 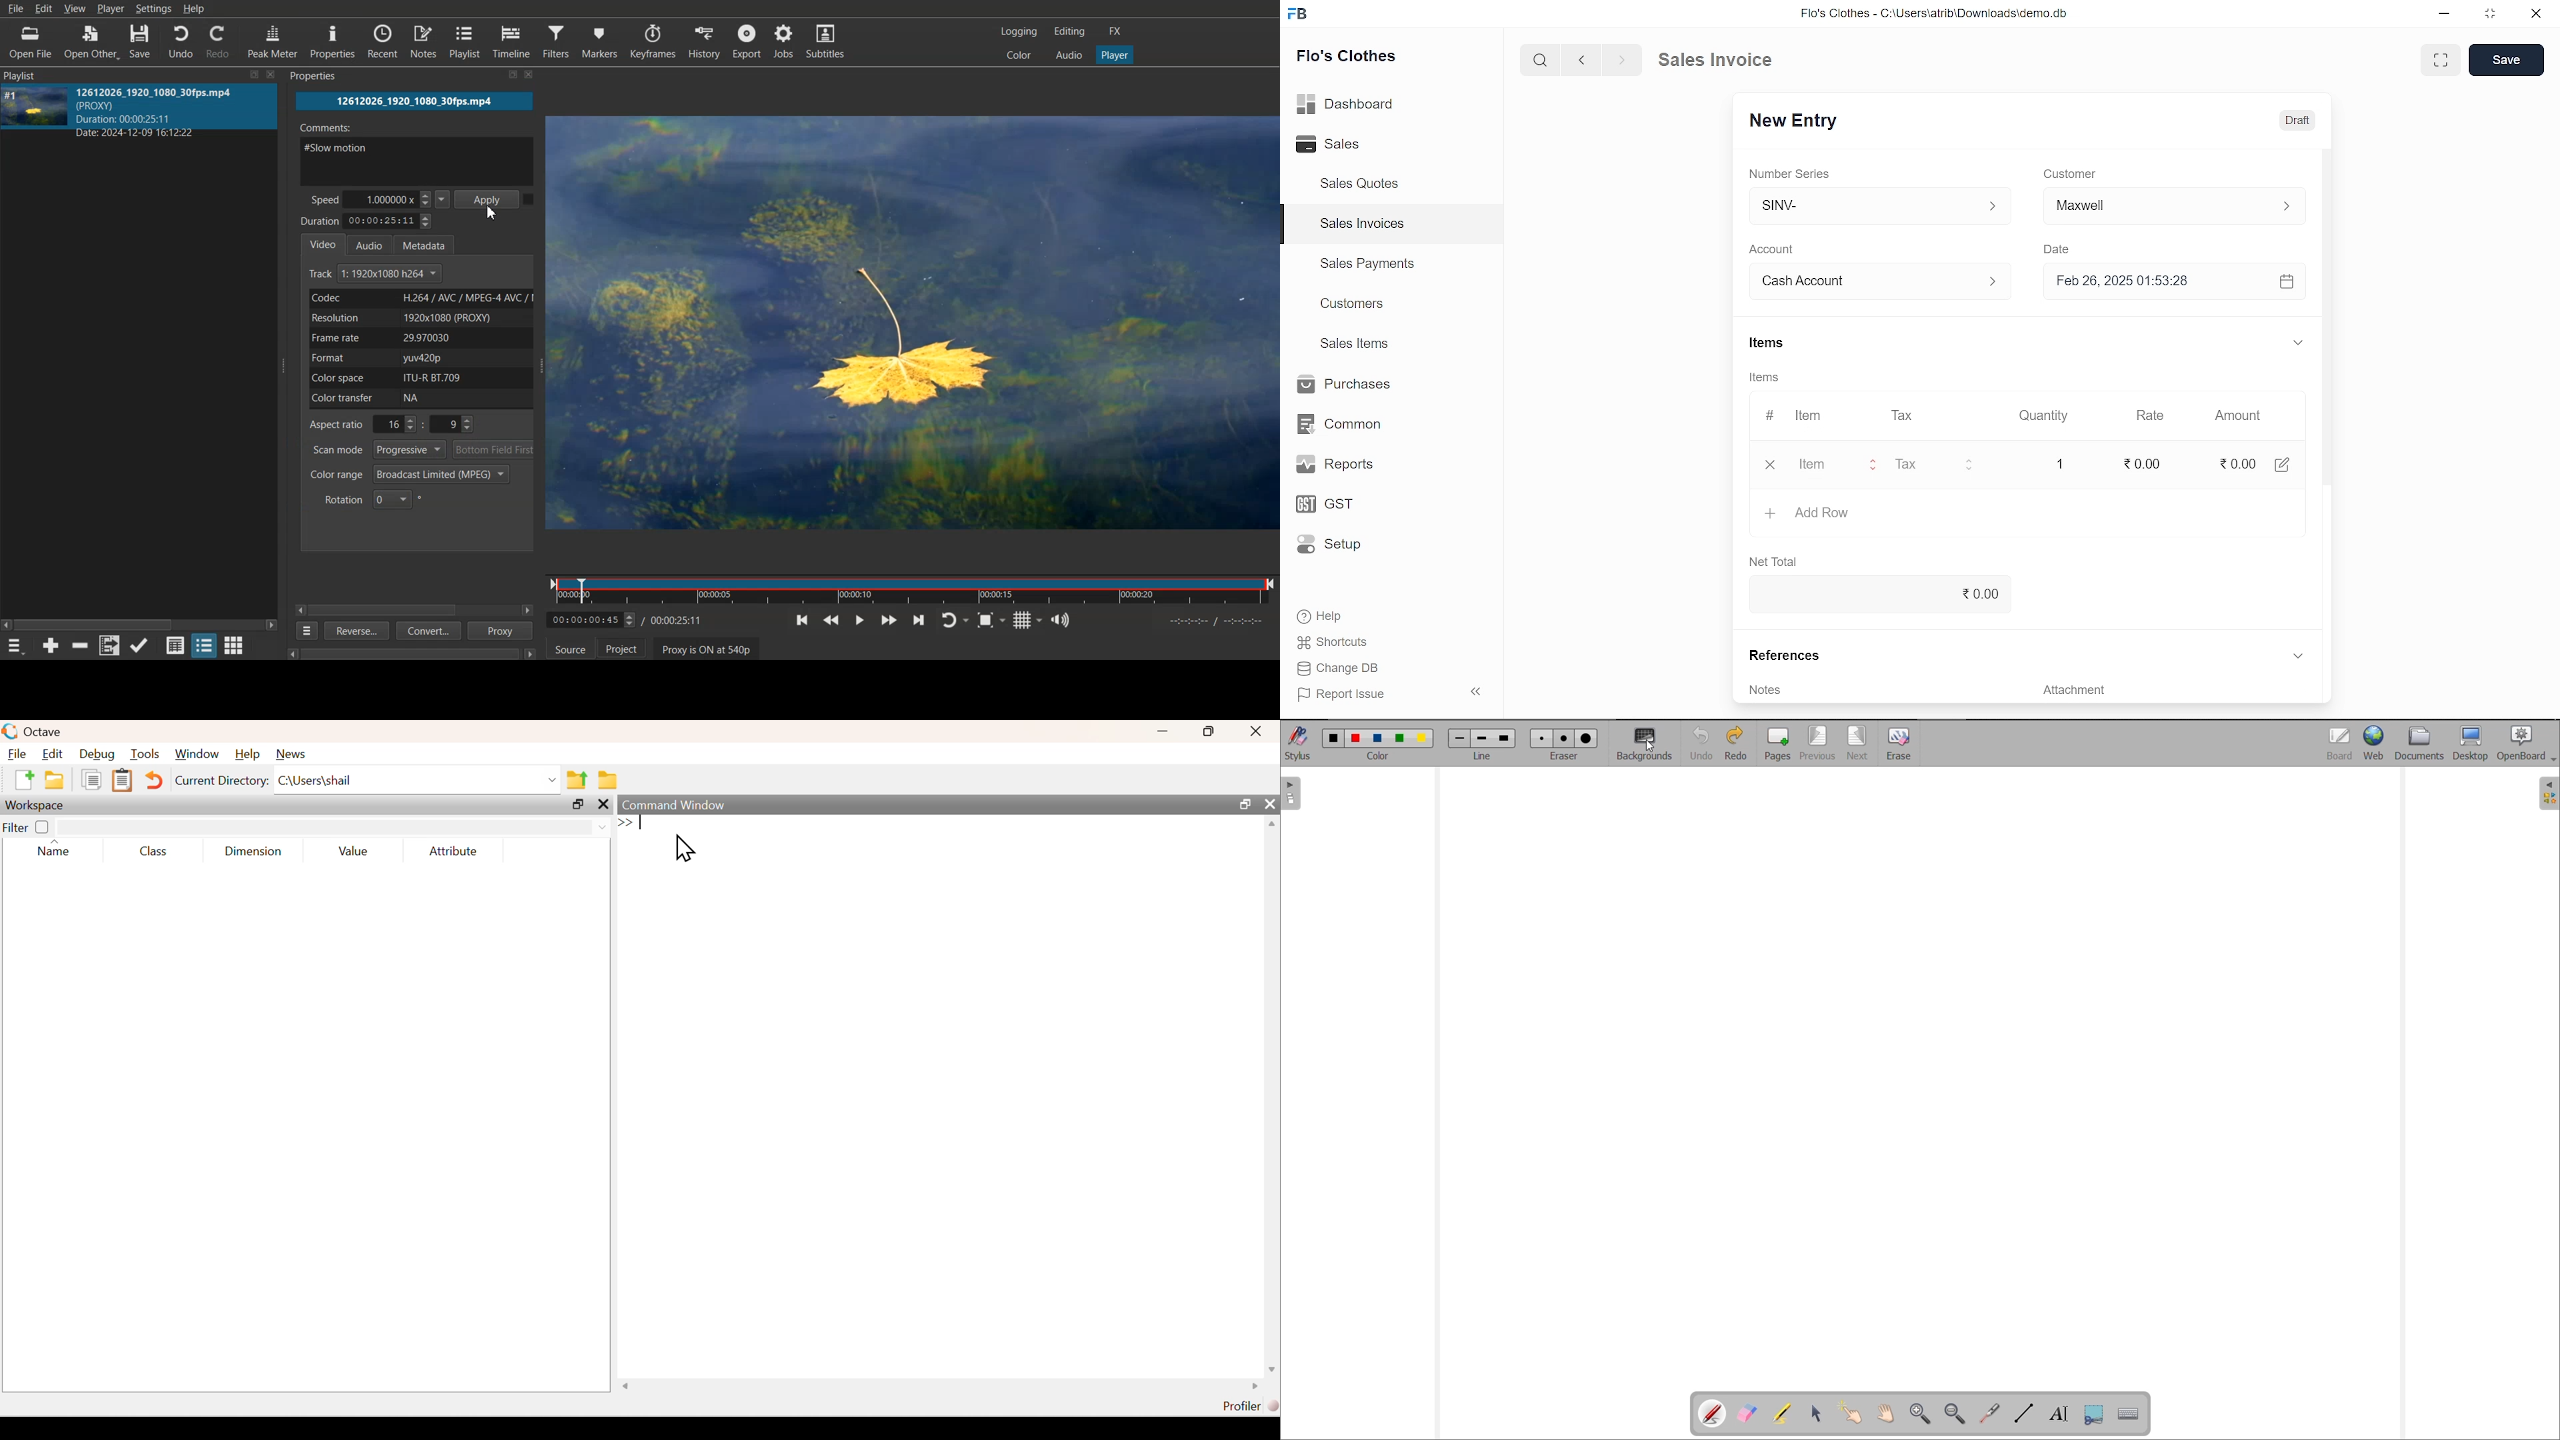 What do you see at coordinates (1542, 59) in the screenshot?
I see `search` at bounding box center [1542, 59].